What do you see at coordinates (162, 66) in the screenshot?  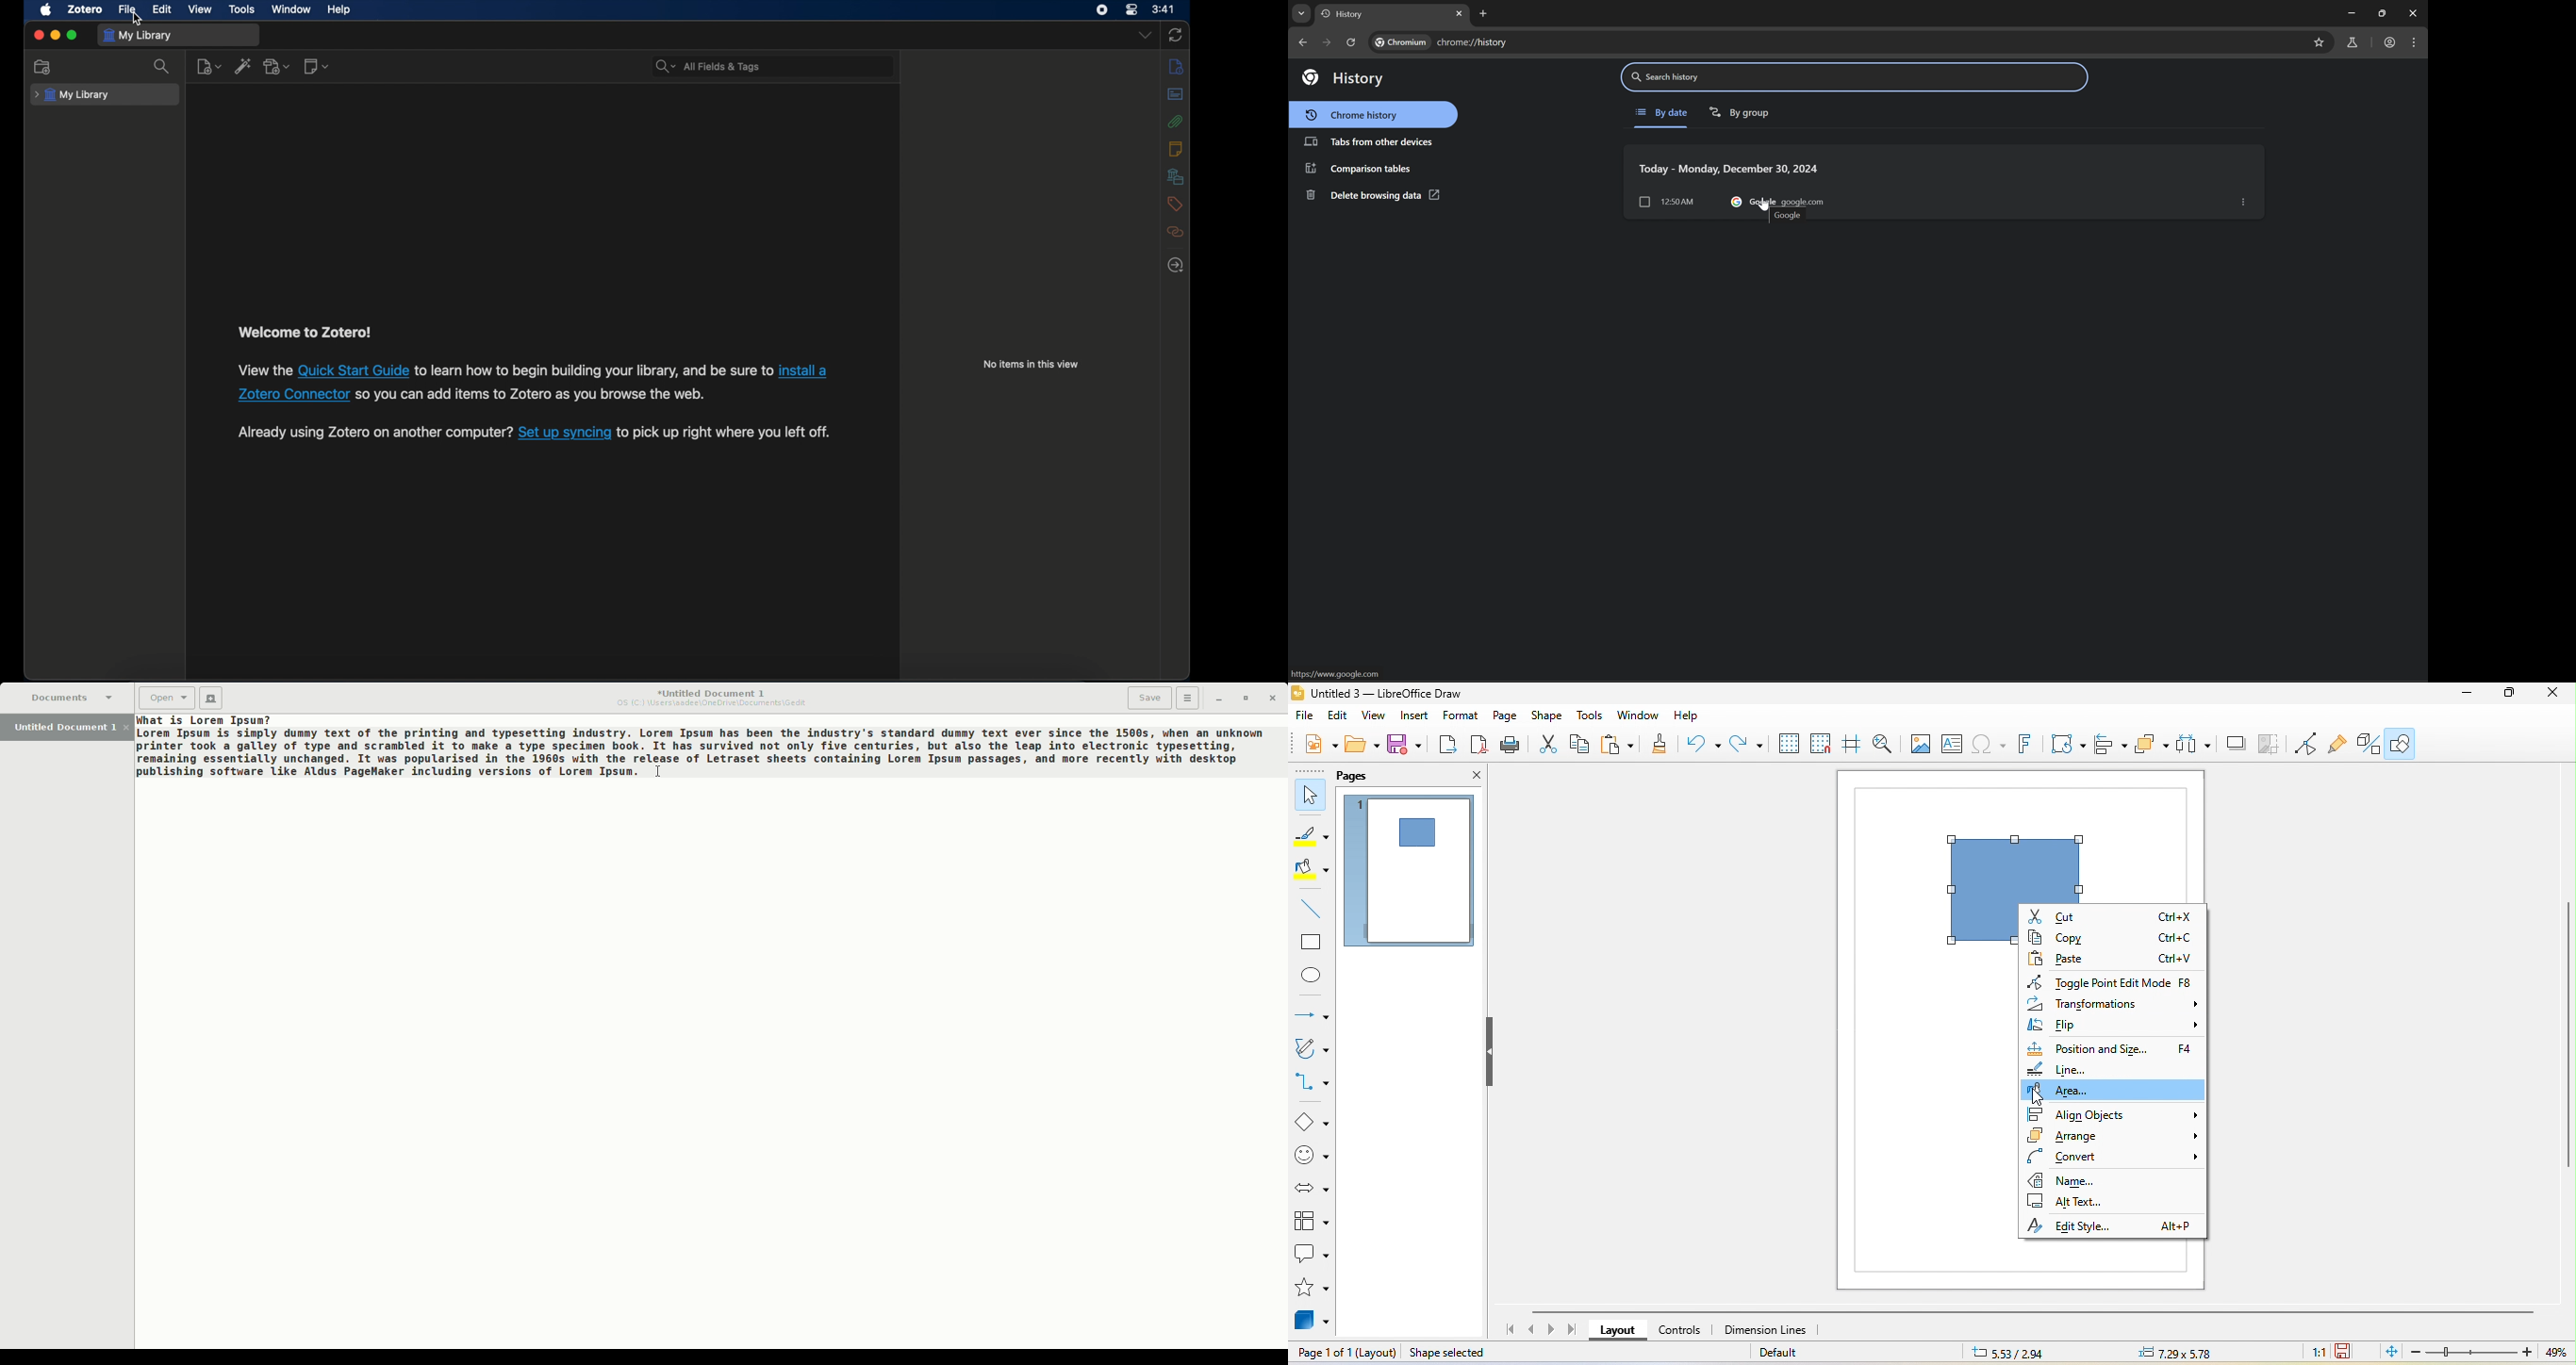 I see `search` at bounding box center [162, 66].